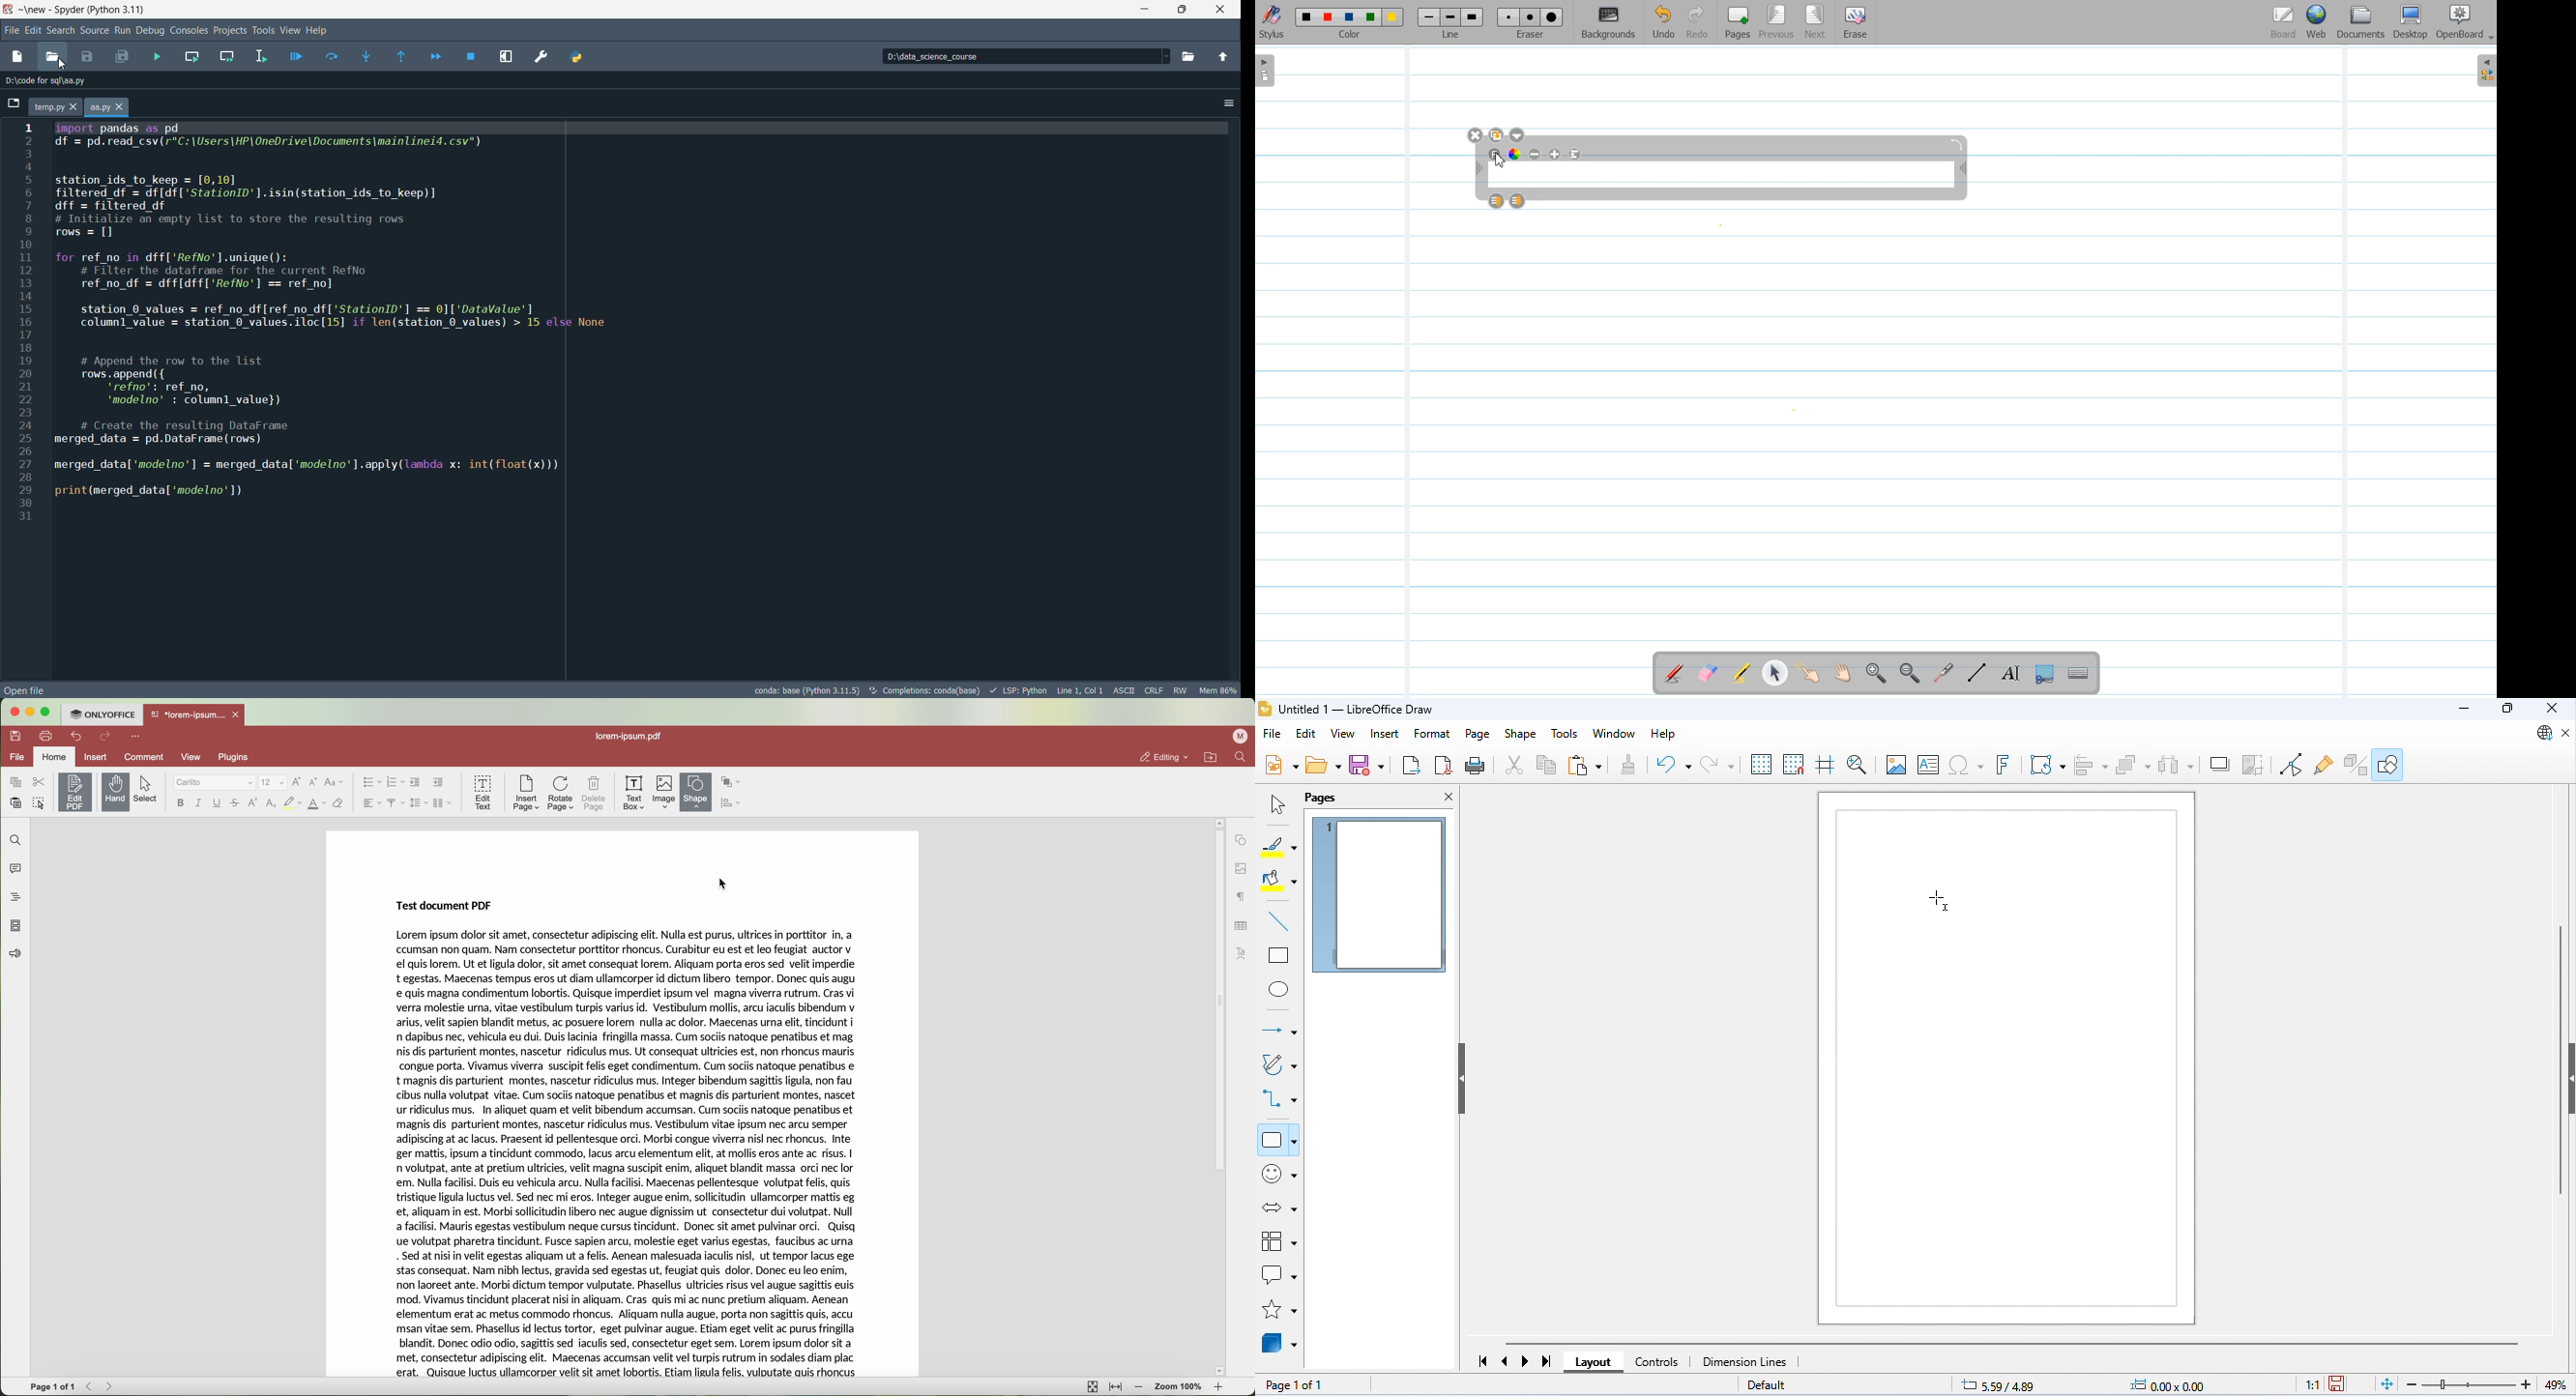 The height and width of the screenshot is (1400, 2576). Describe the element at coordinates (25, 690) in the screenshot. I see `open file` at that location.